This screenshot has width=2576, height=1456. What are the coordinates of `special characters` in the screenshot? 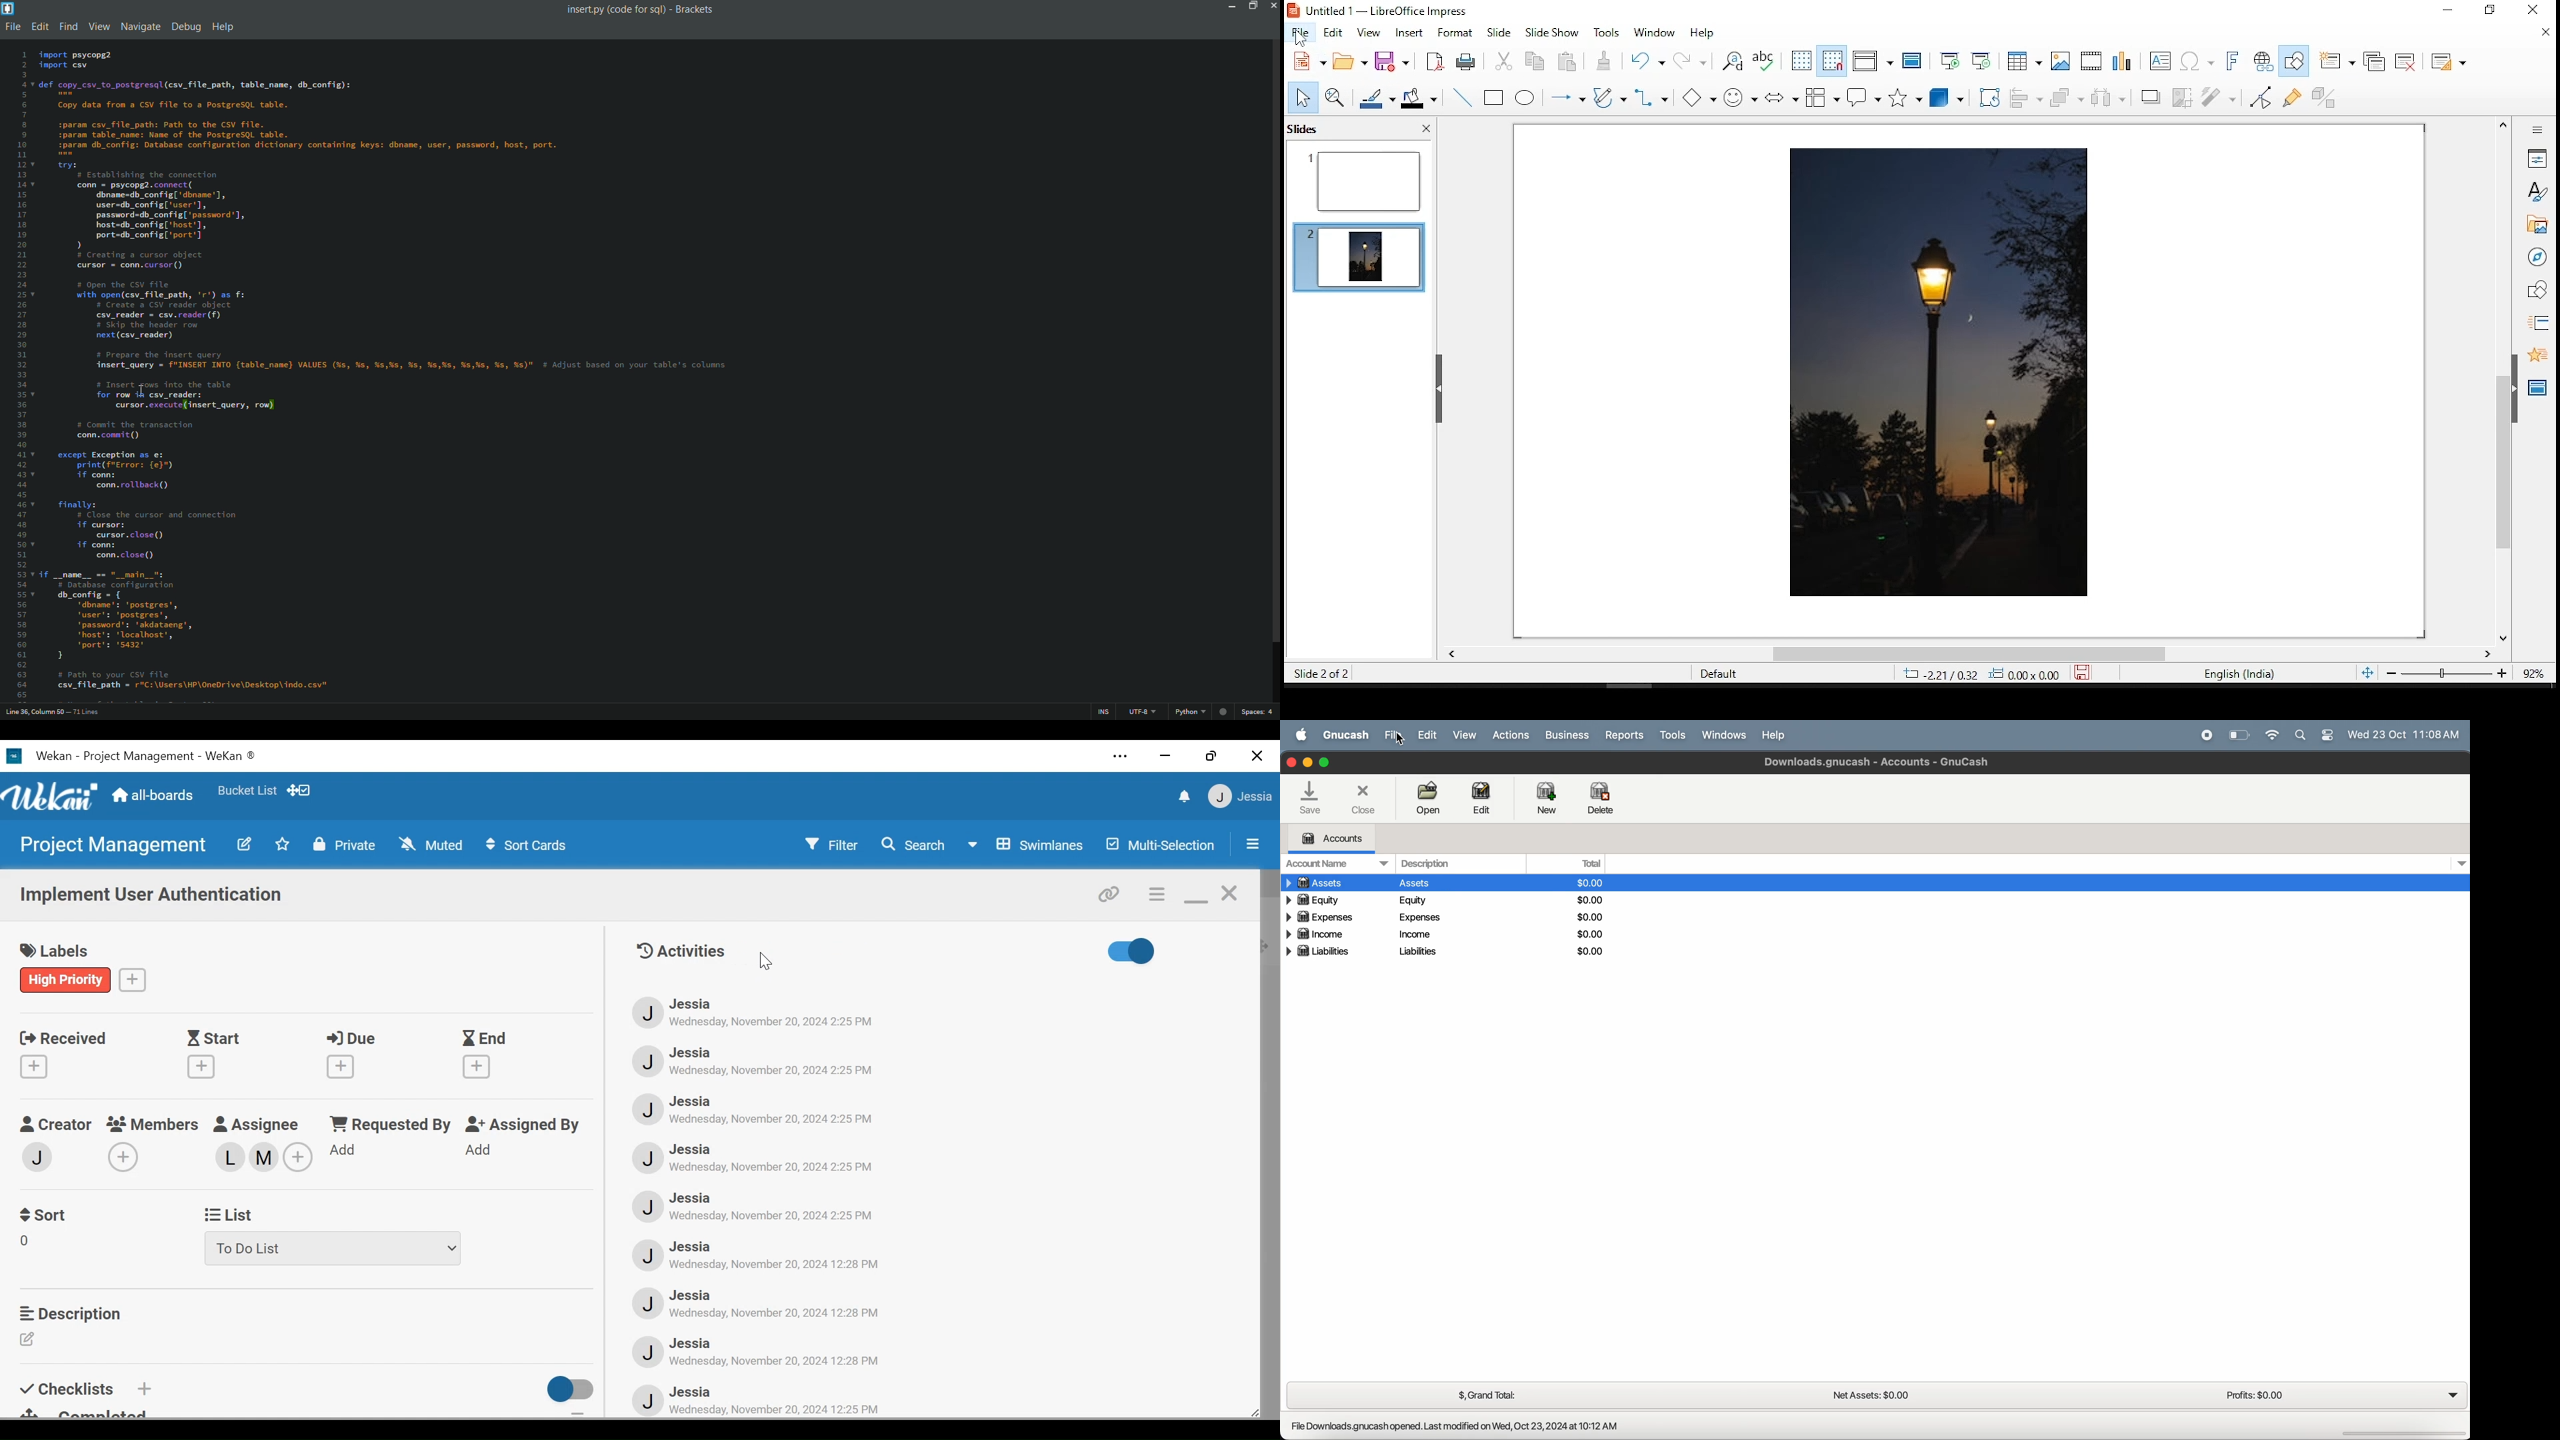 It's located at (2196, 61).